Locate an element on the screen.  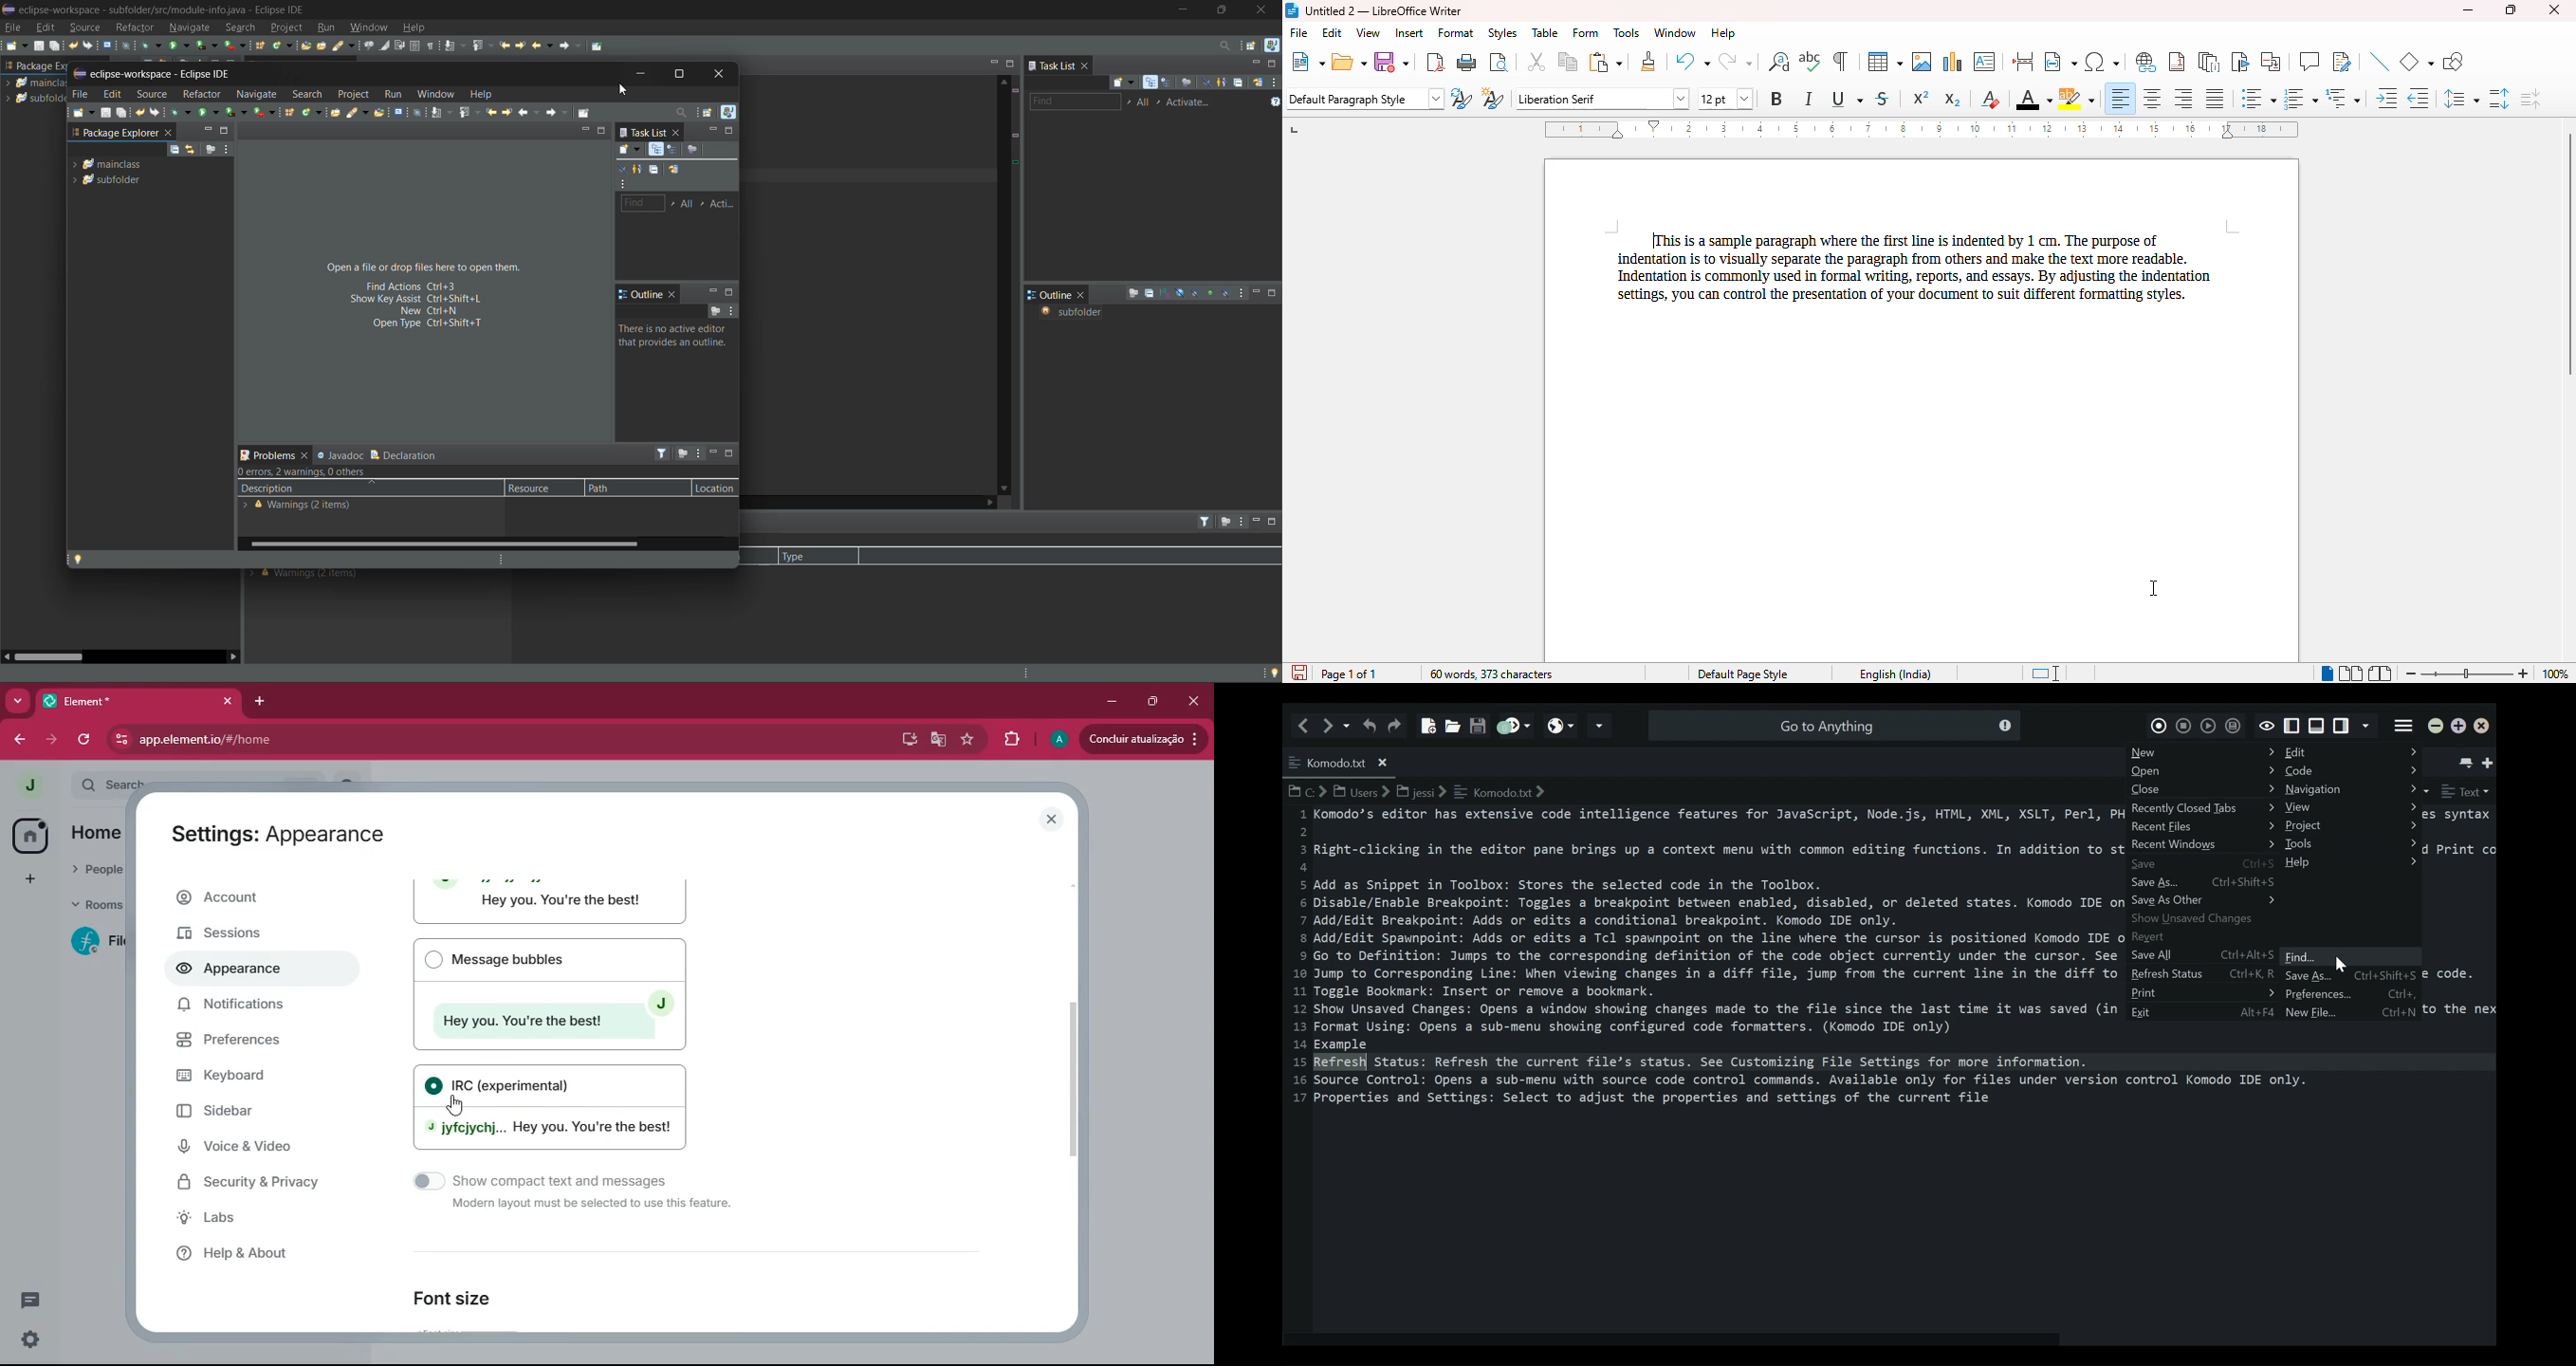
refractor is located at coordinates (136, 28).